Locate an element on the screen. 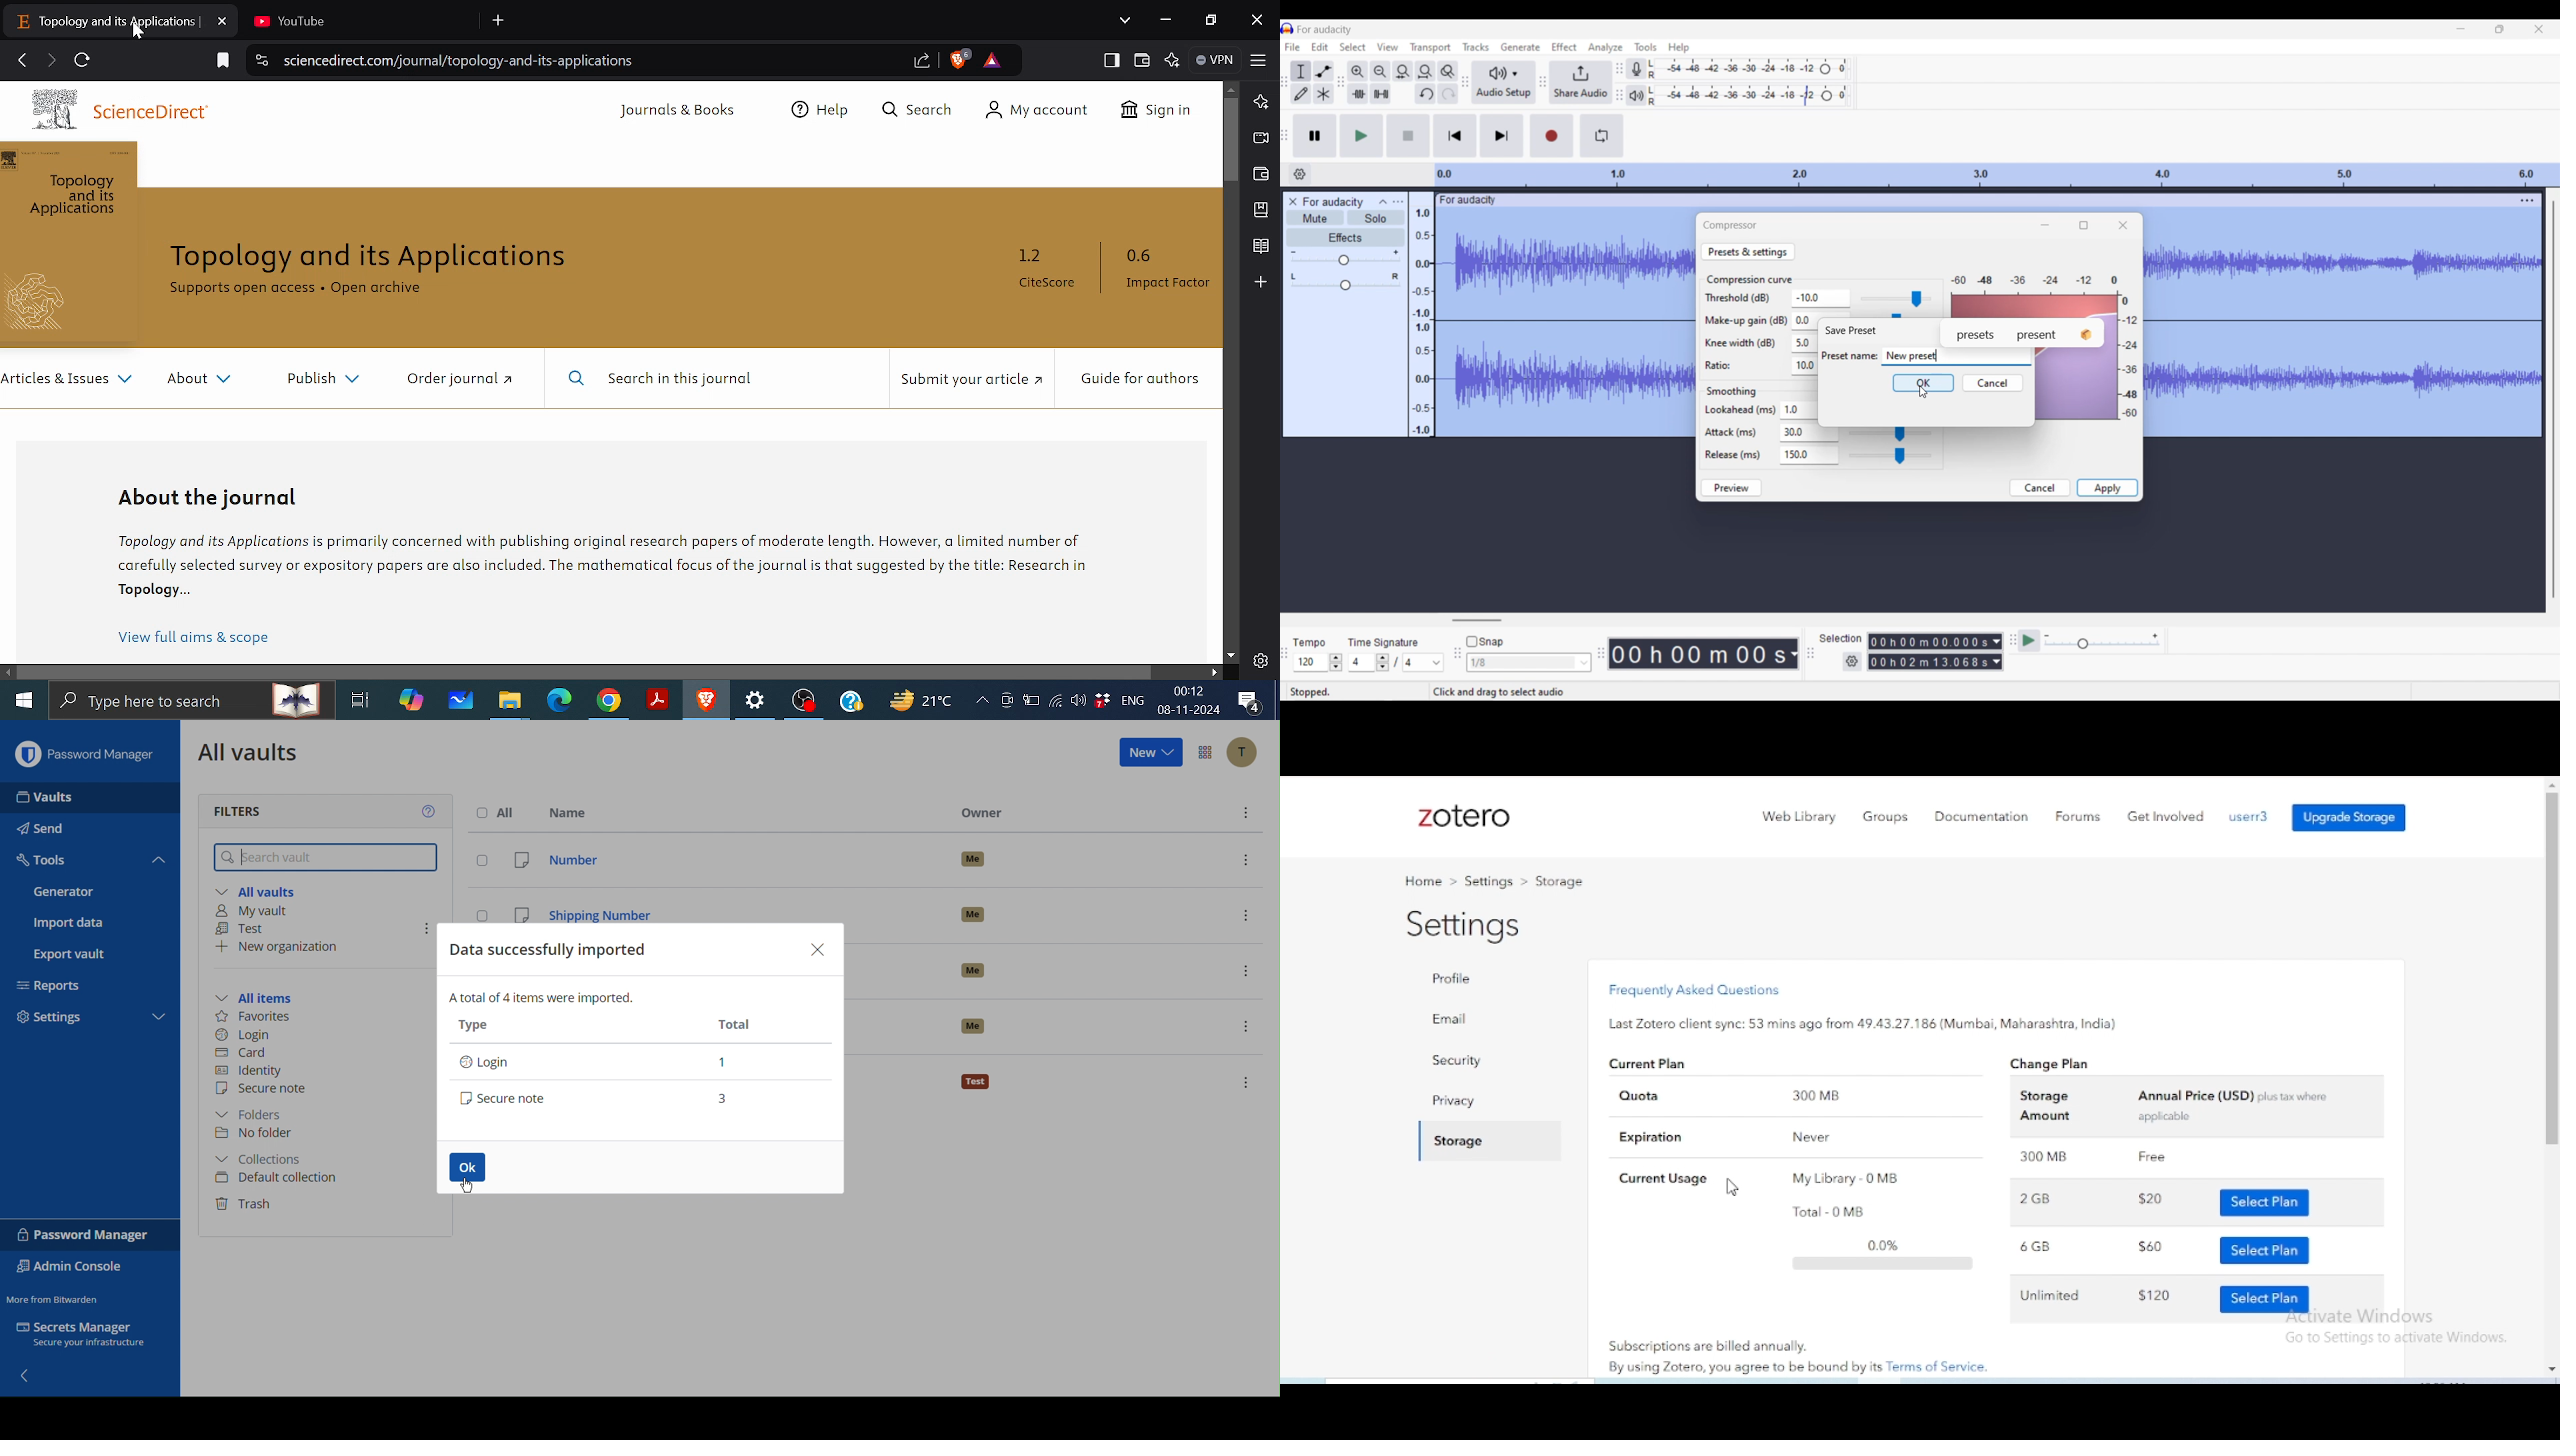 This screenshot has height=1456, width=2576. cursor is located at coordinates (467, 1186).